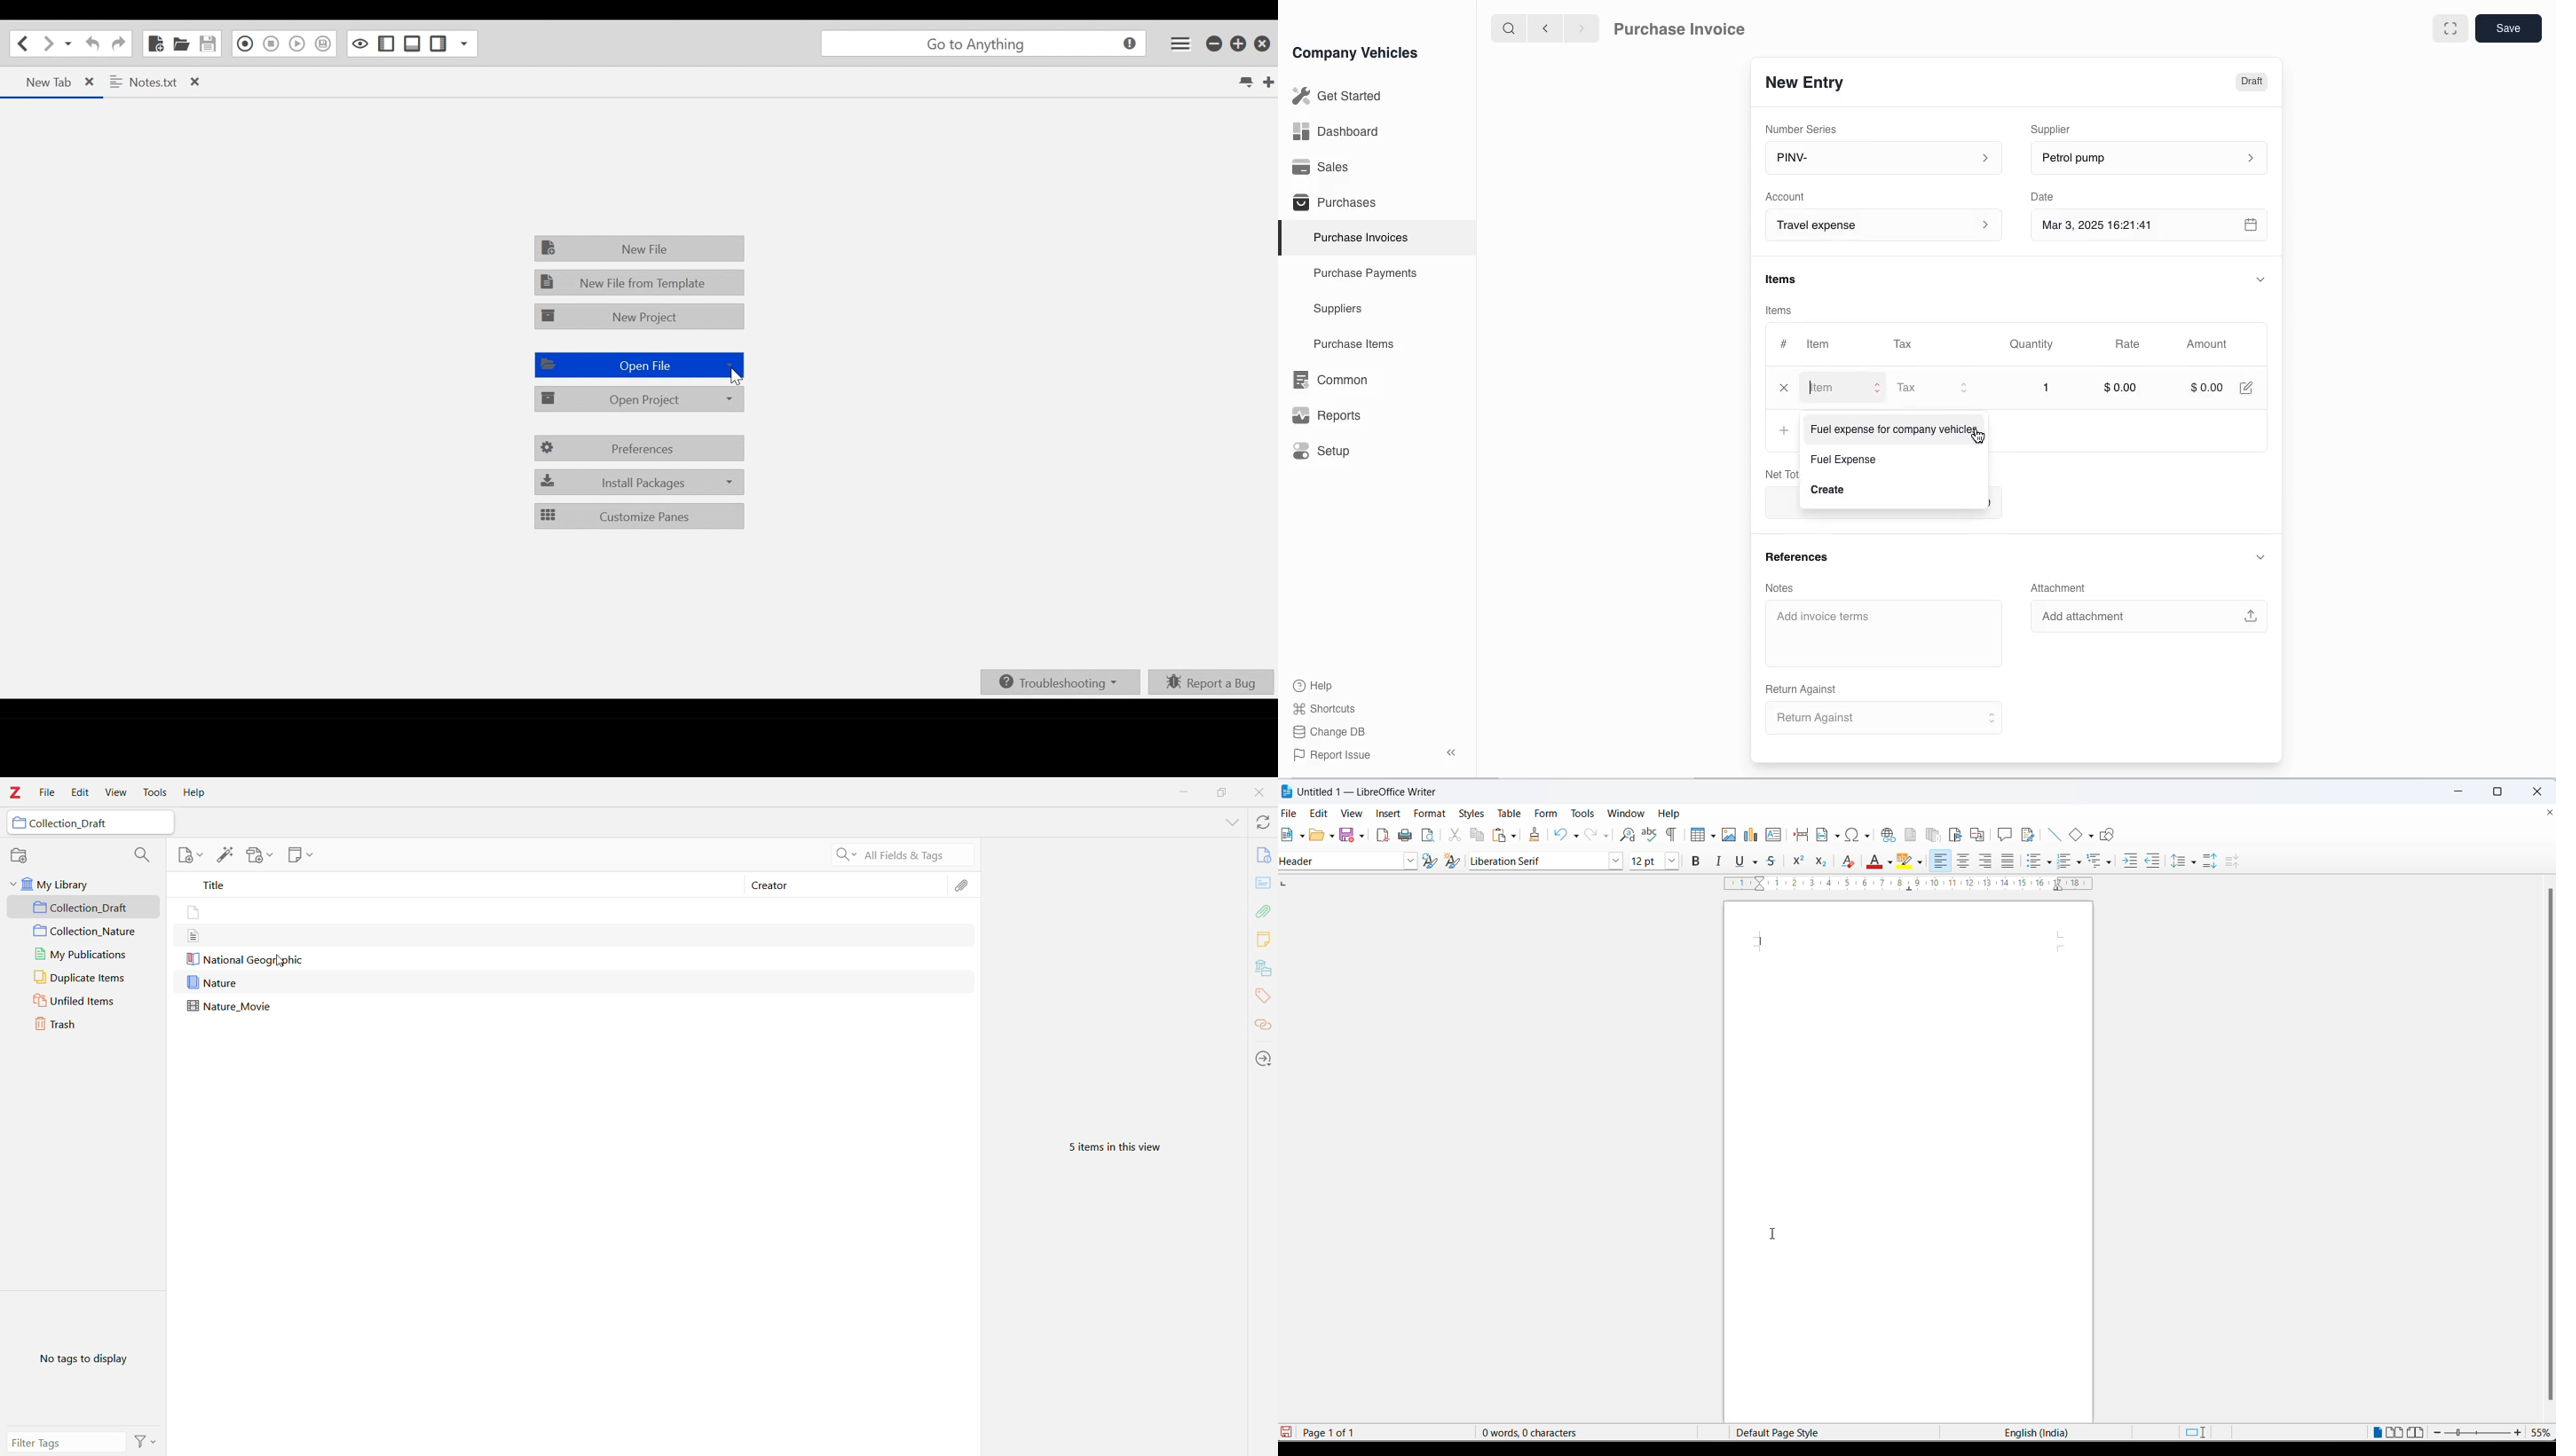 Image resolution: width=2576 pixels, height=1456 pixels. Describe the element at coordinates (1881, 225) in the screenshot. I see `Account` at that location.